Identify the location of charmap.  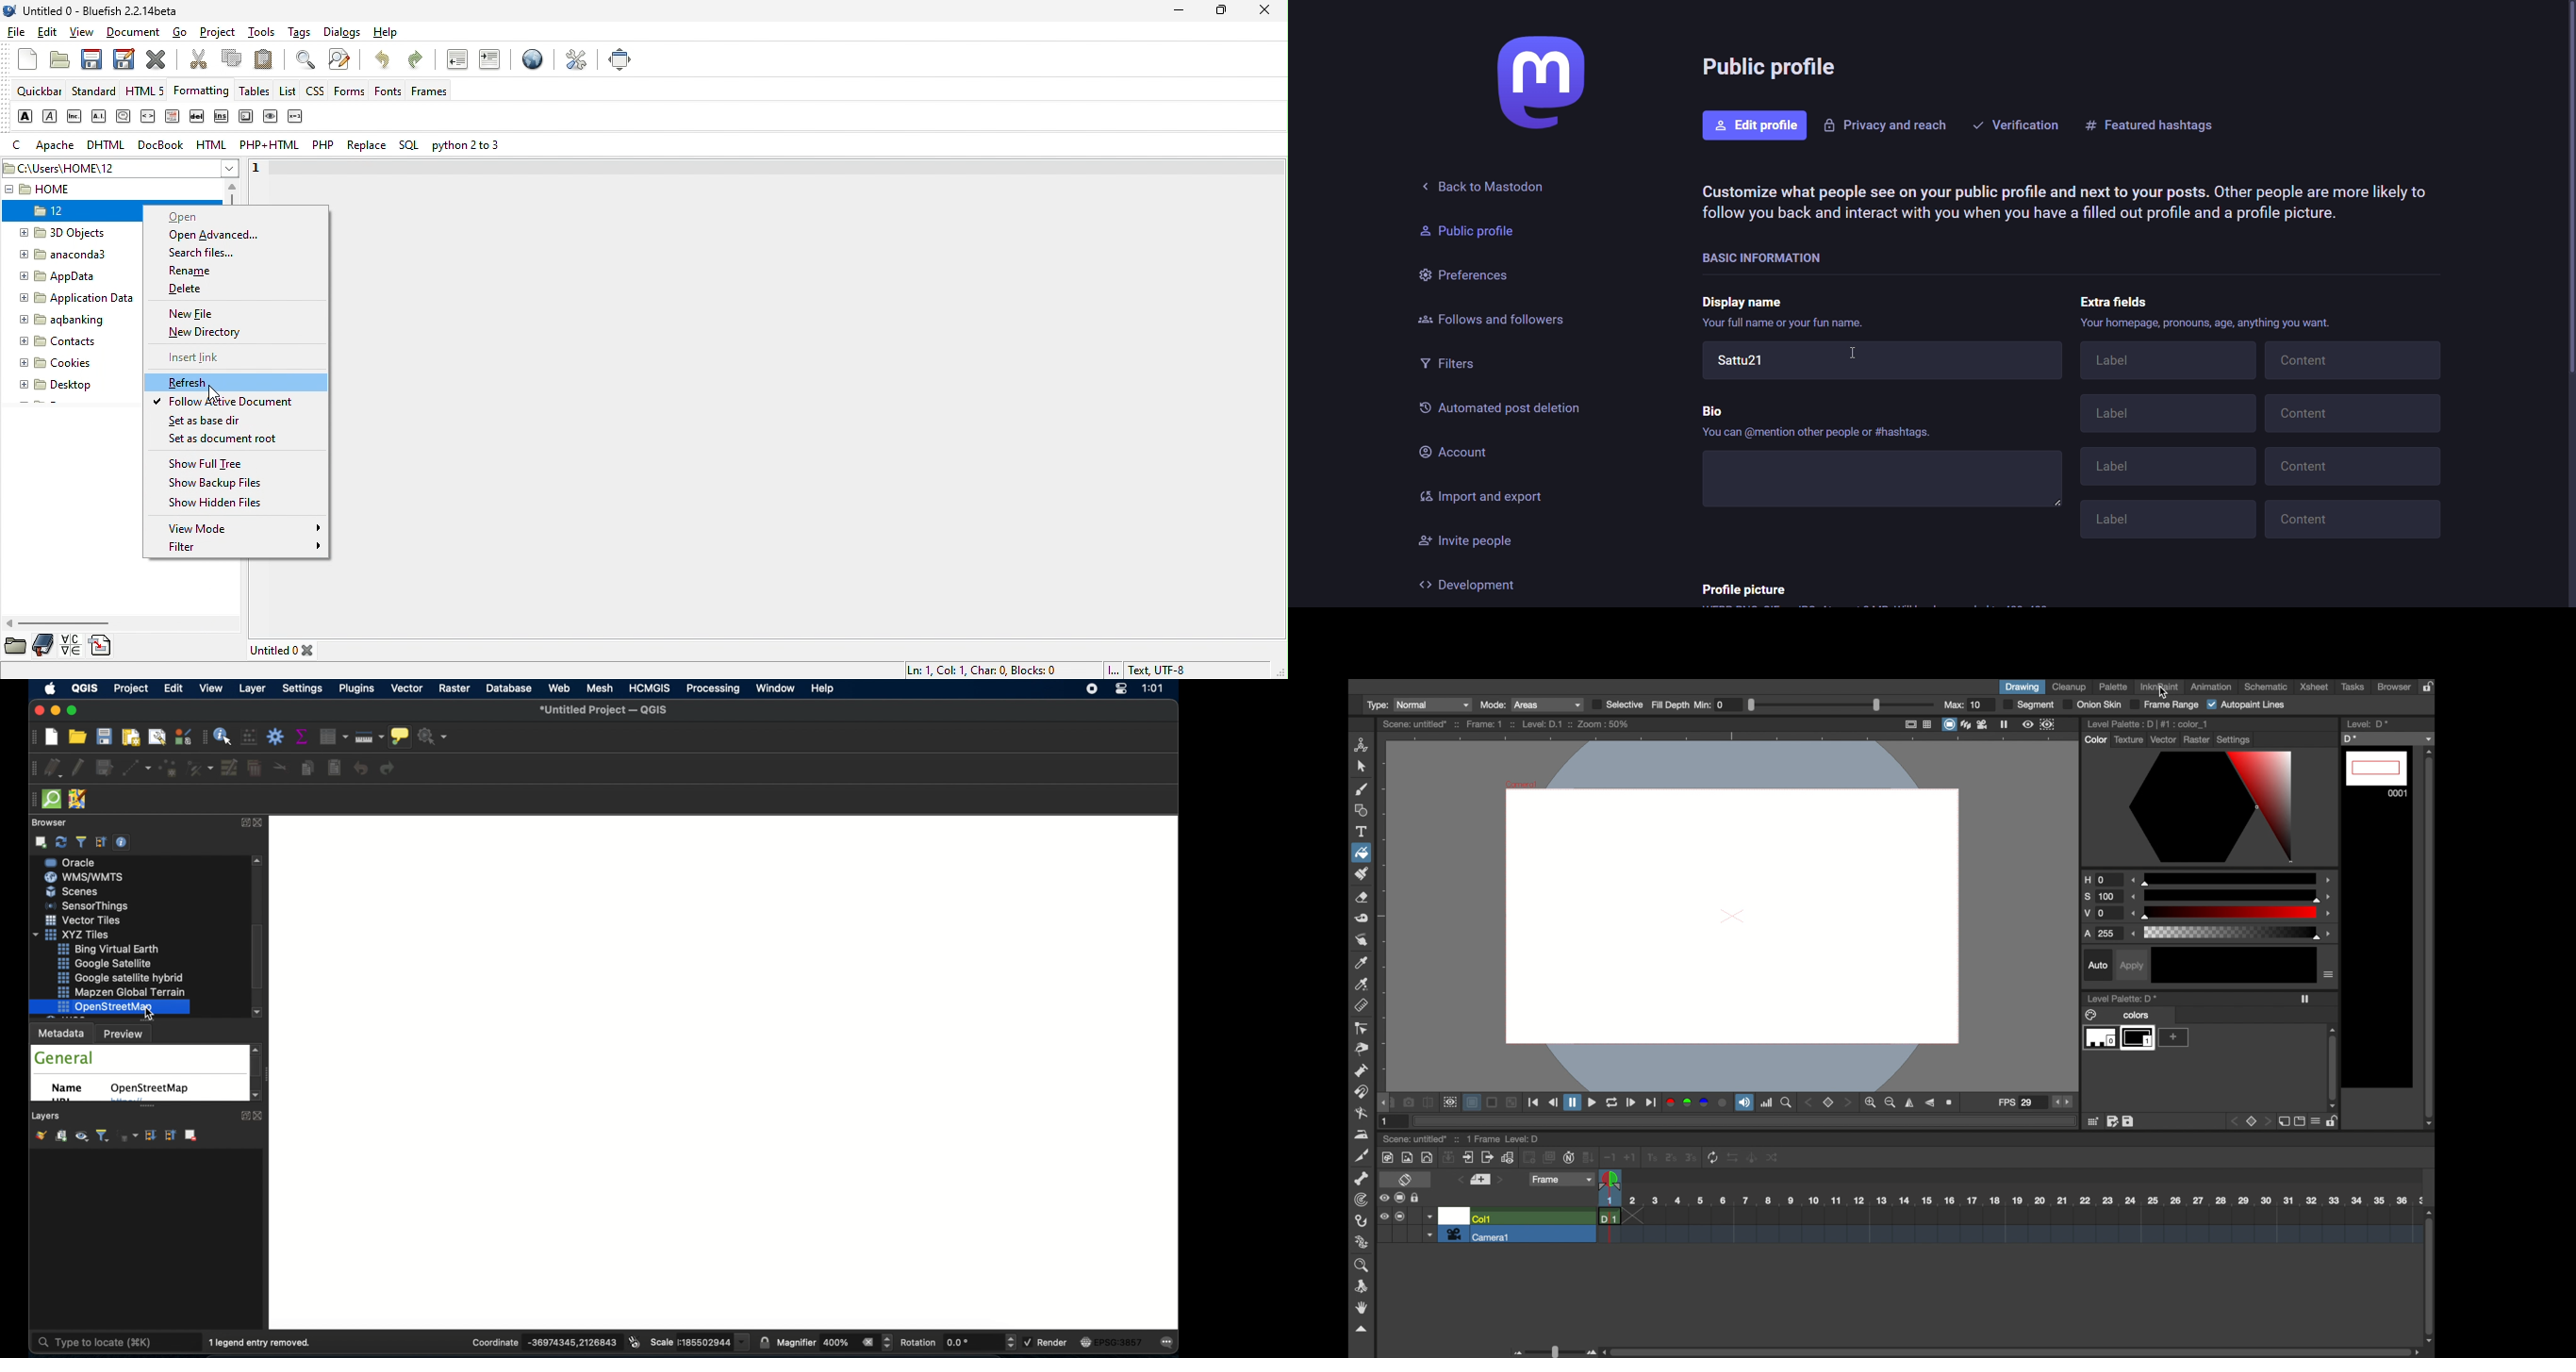
(71, 645).